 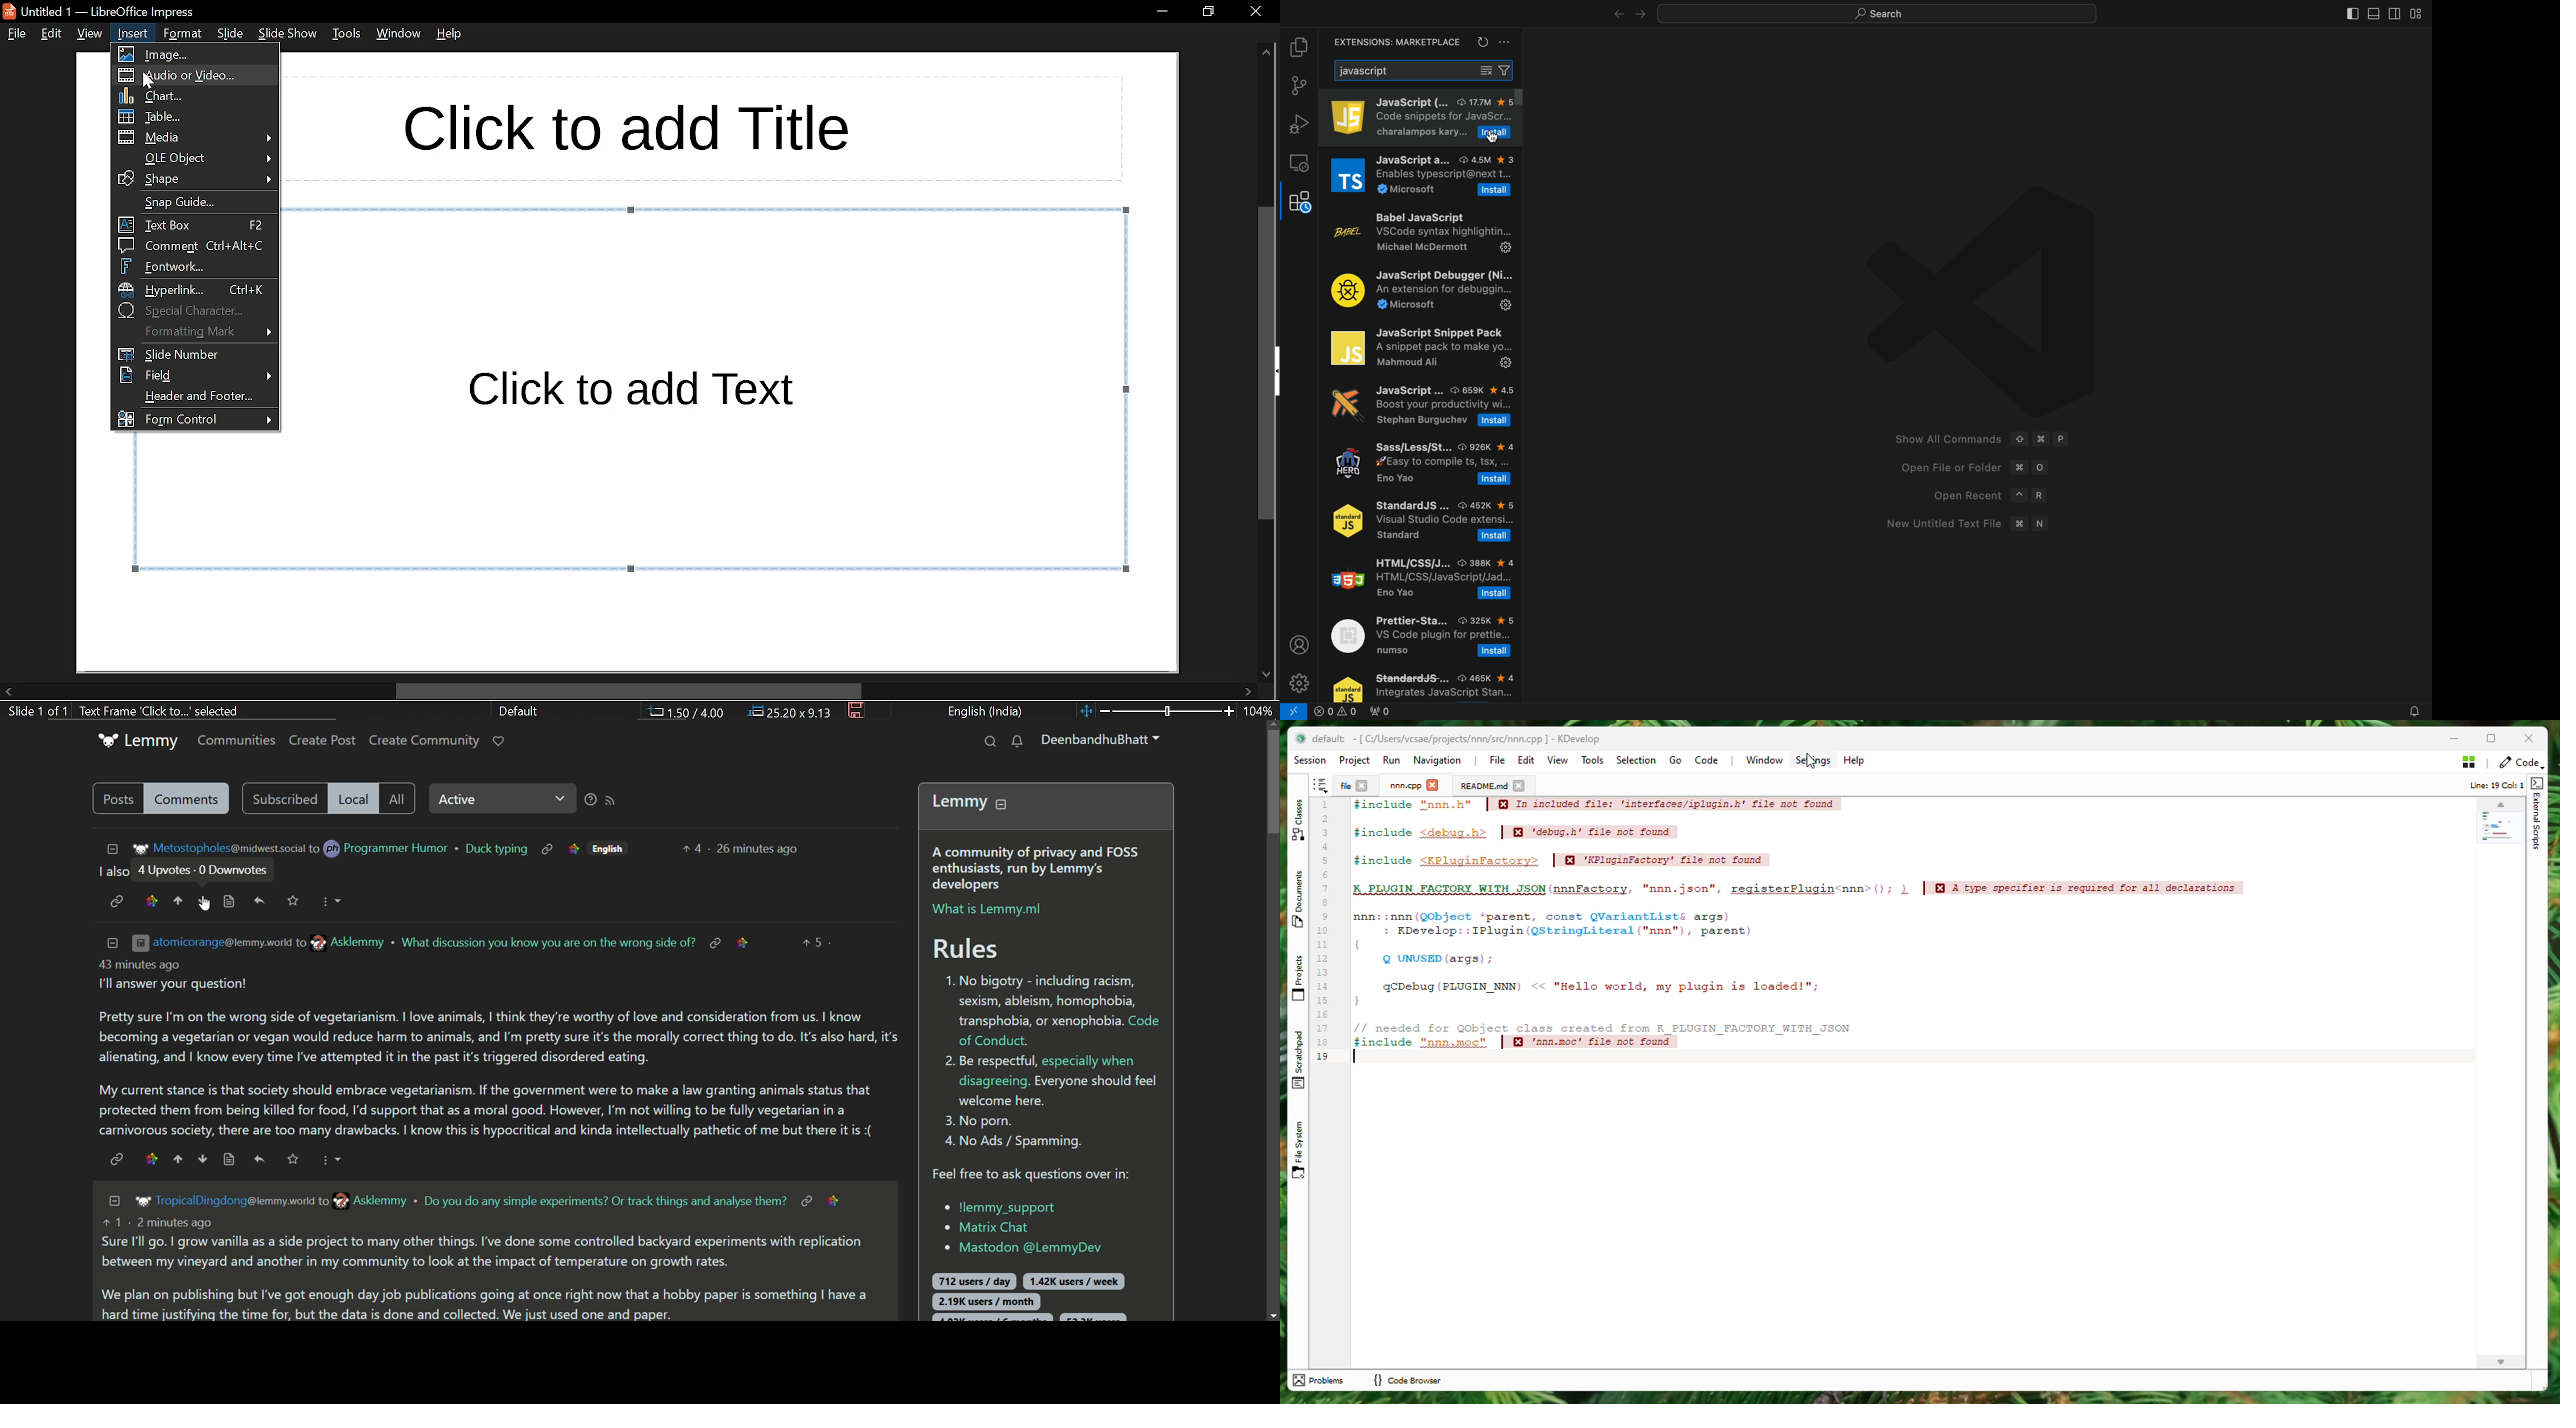 I want to click on move up, so click(x=1266, y=55).